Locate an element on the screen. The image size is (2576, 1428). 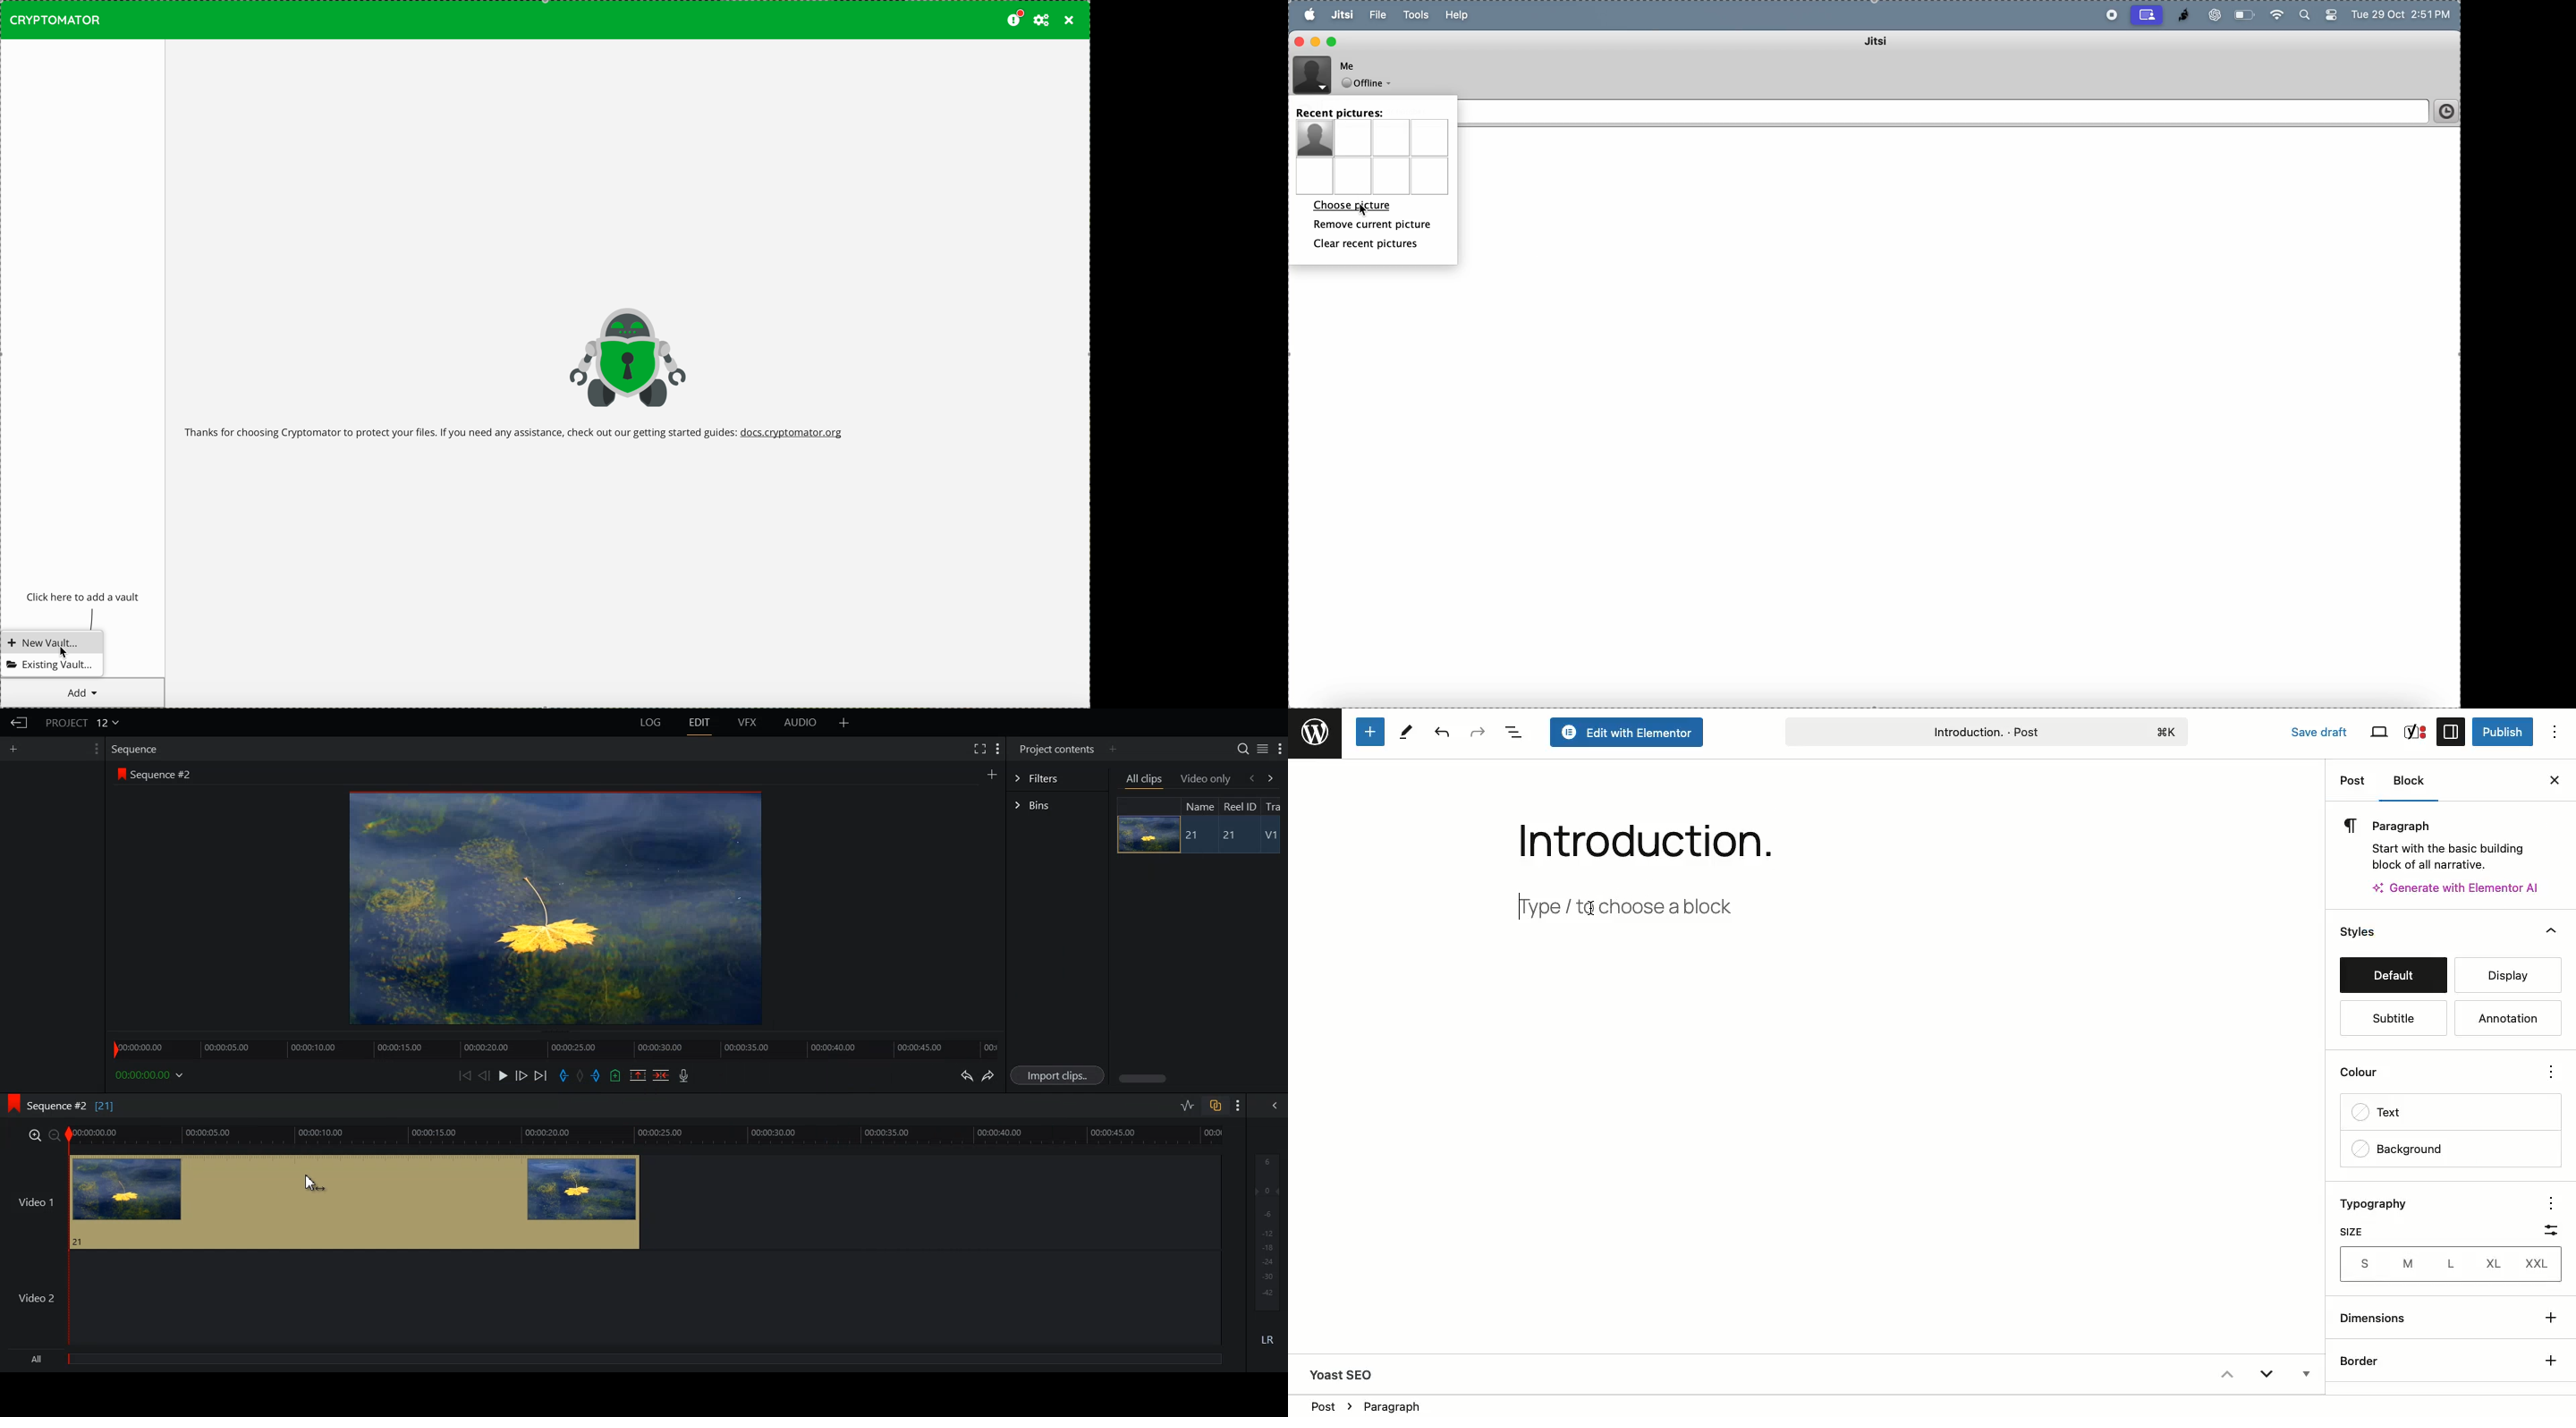
Styles is located at coordinates (2391, 933).